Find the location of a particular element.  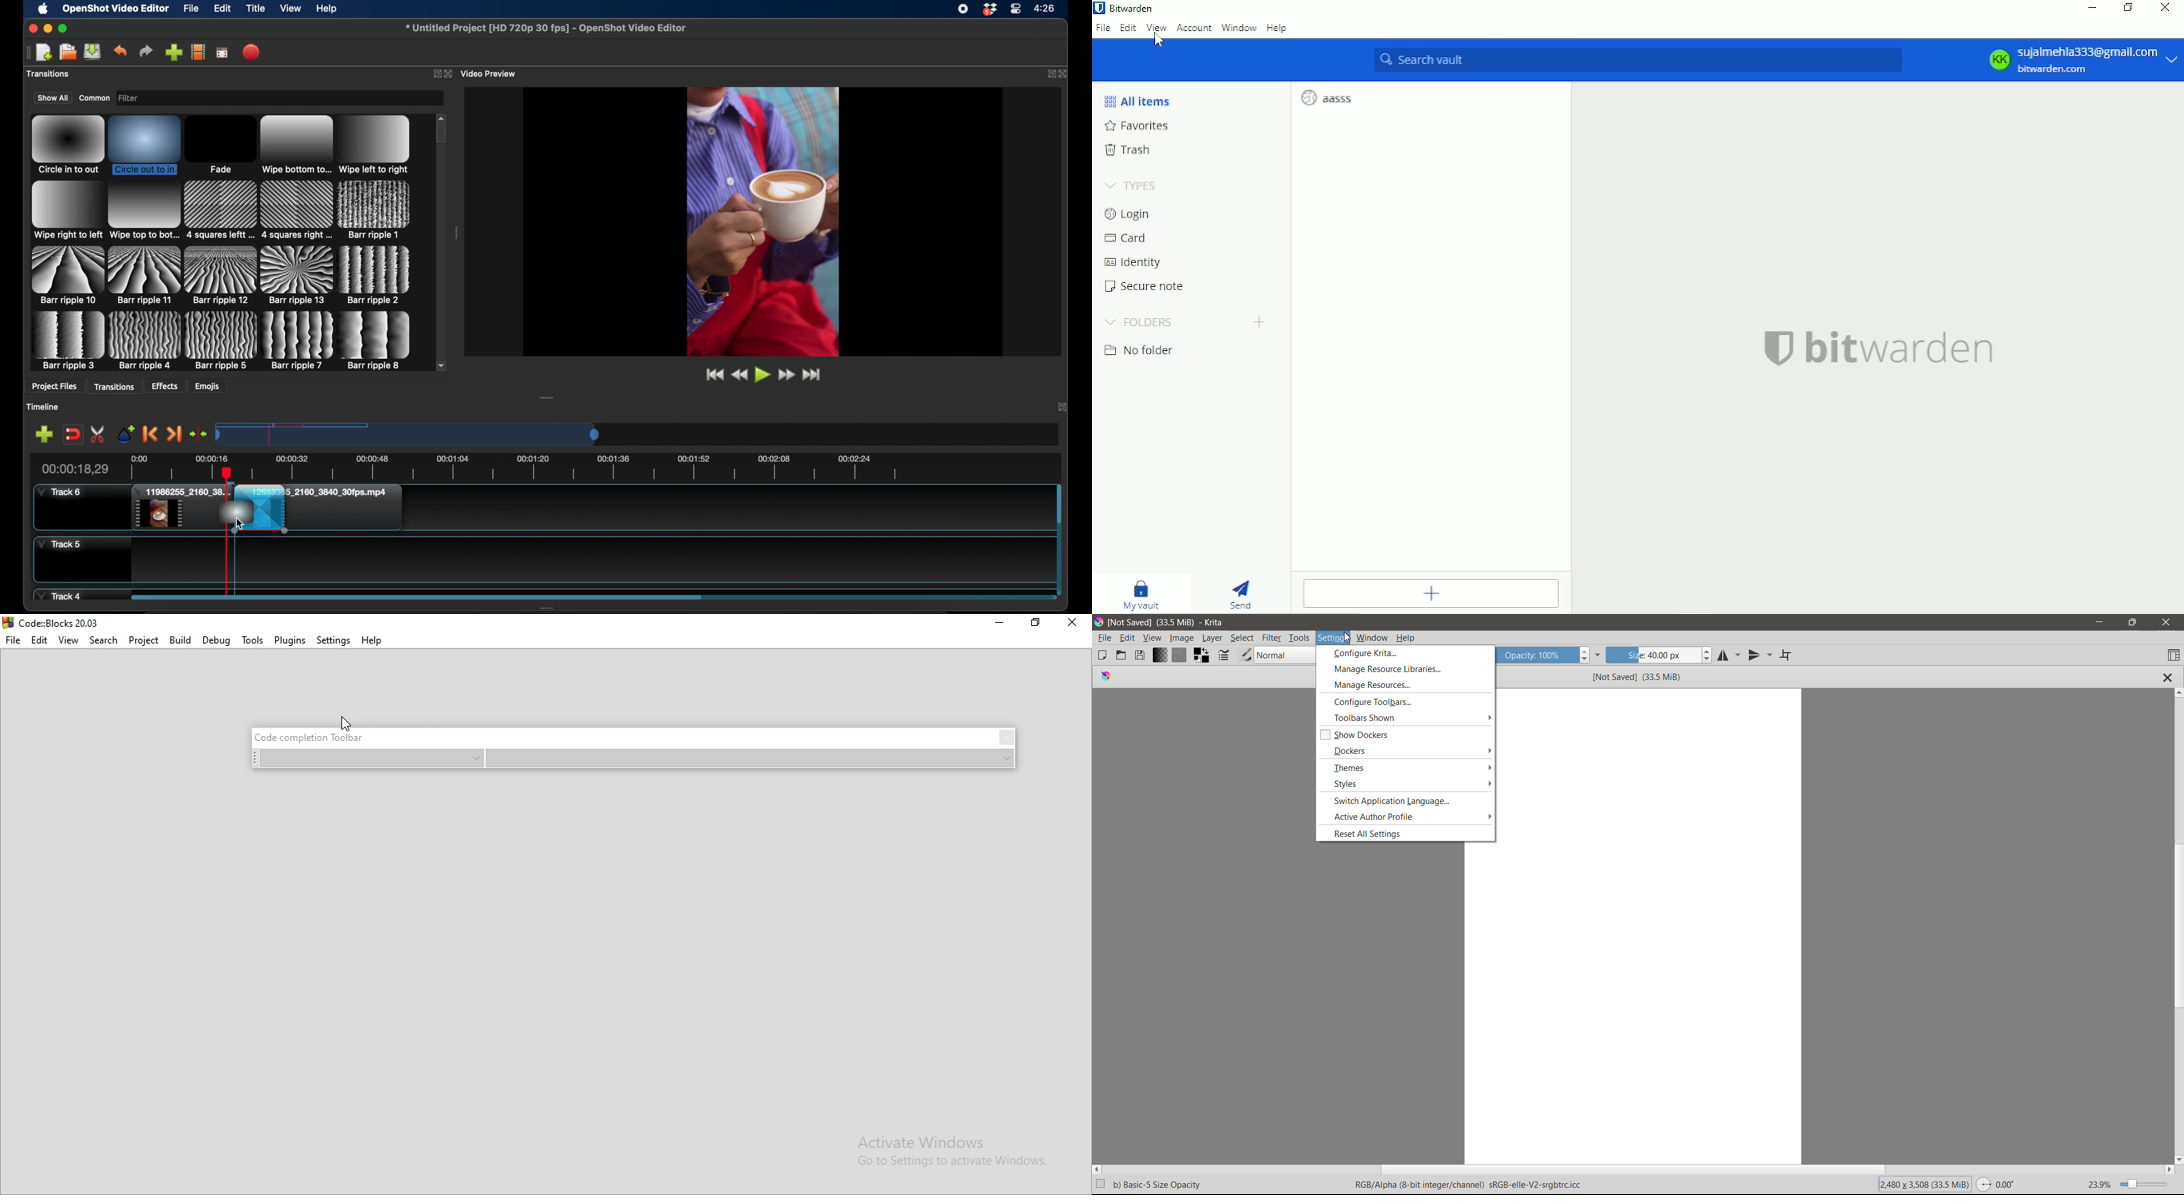

Folders is located at coordinates (1139, 320).